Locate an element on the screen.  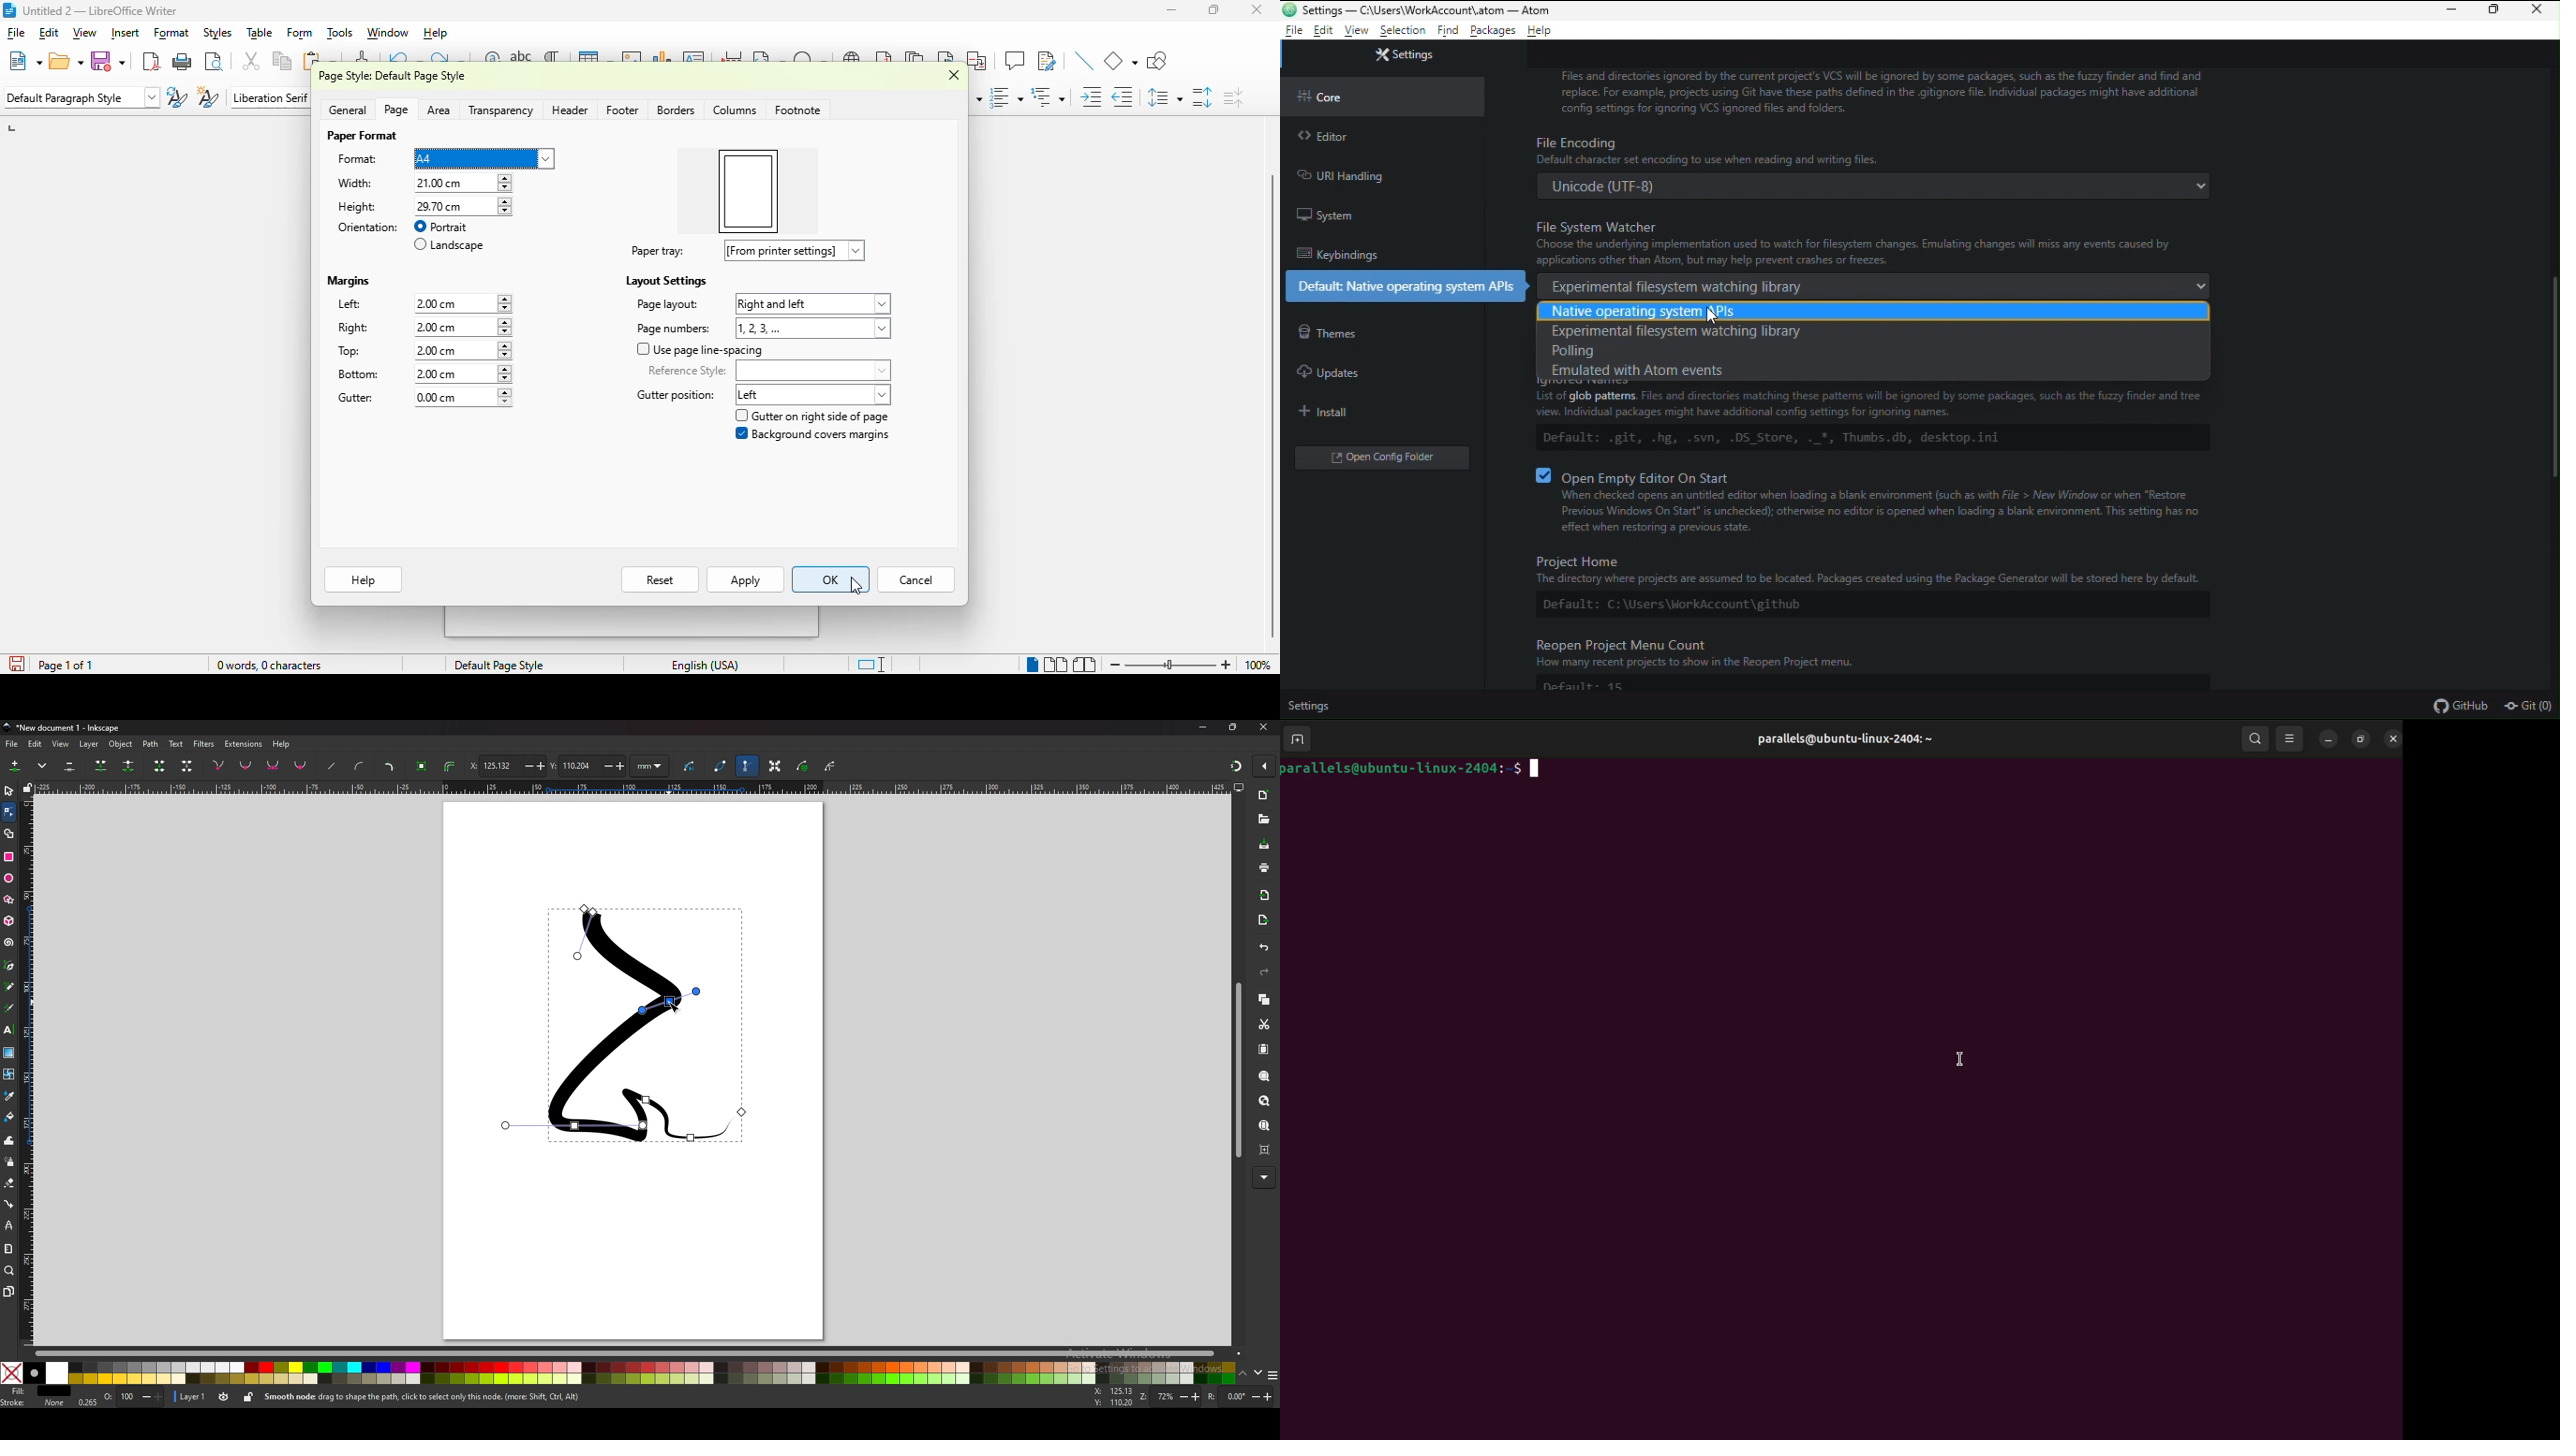
lpe is located at coordinates (9, 1227).